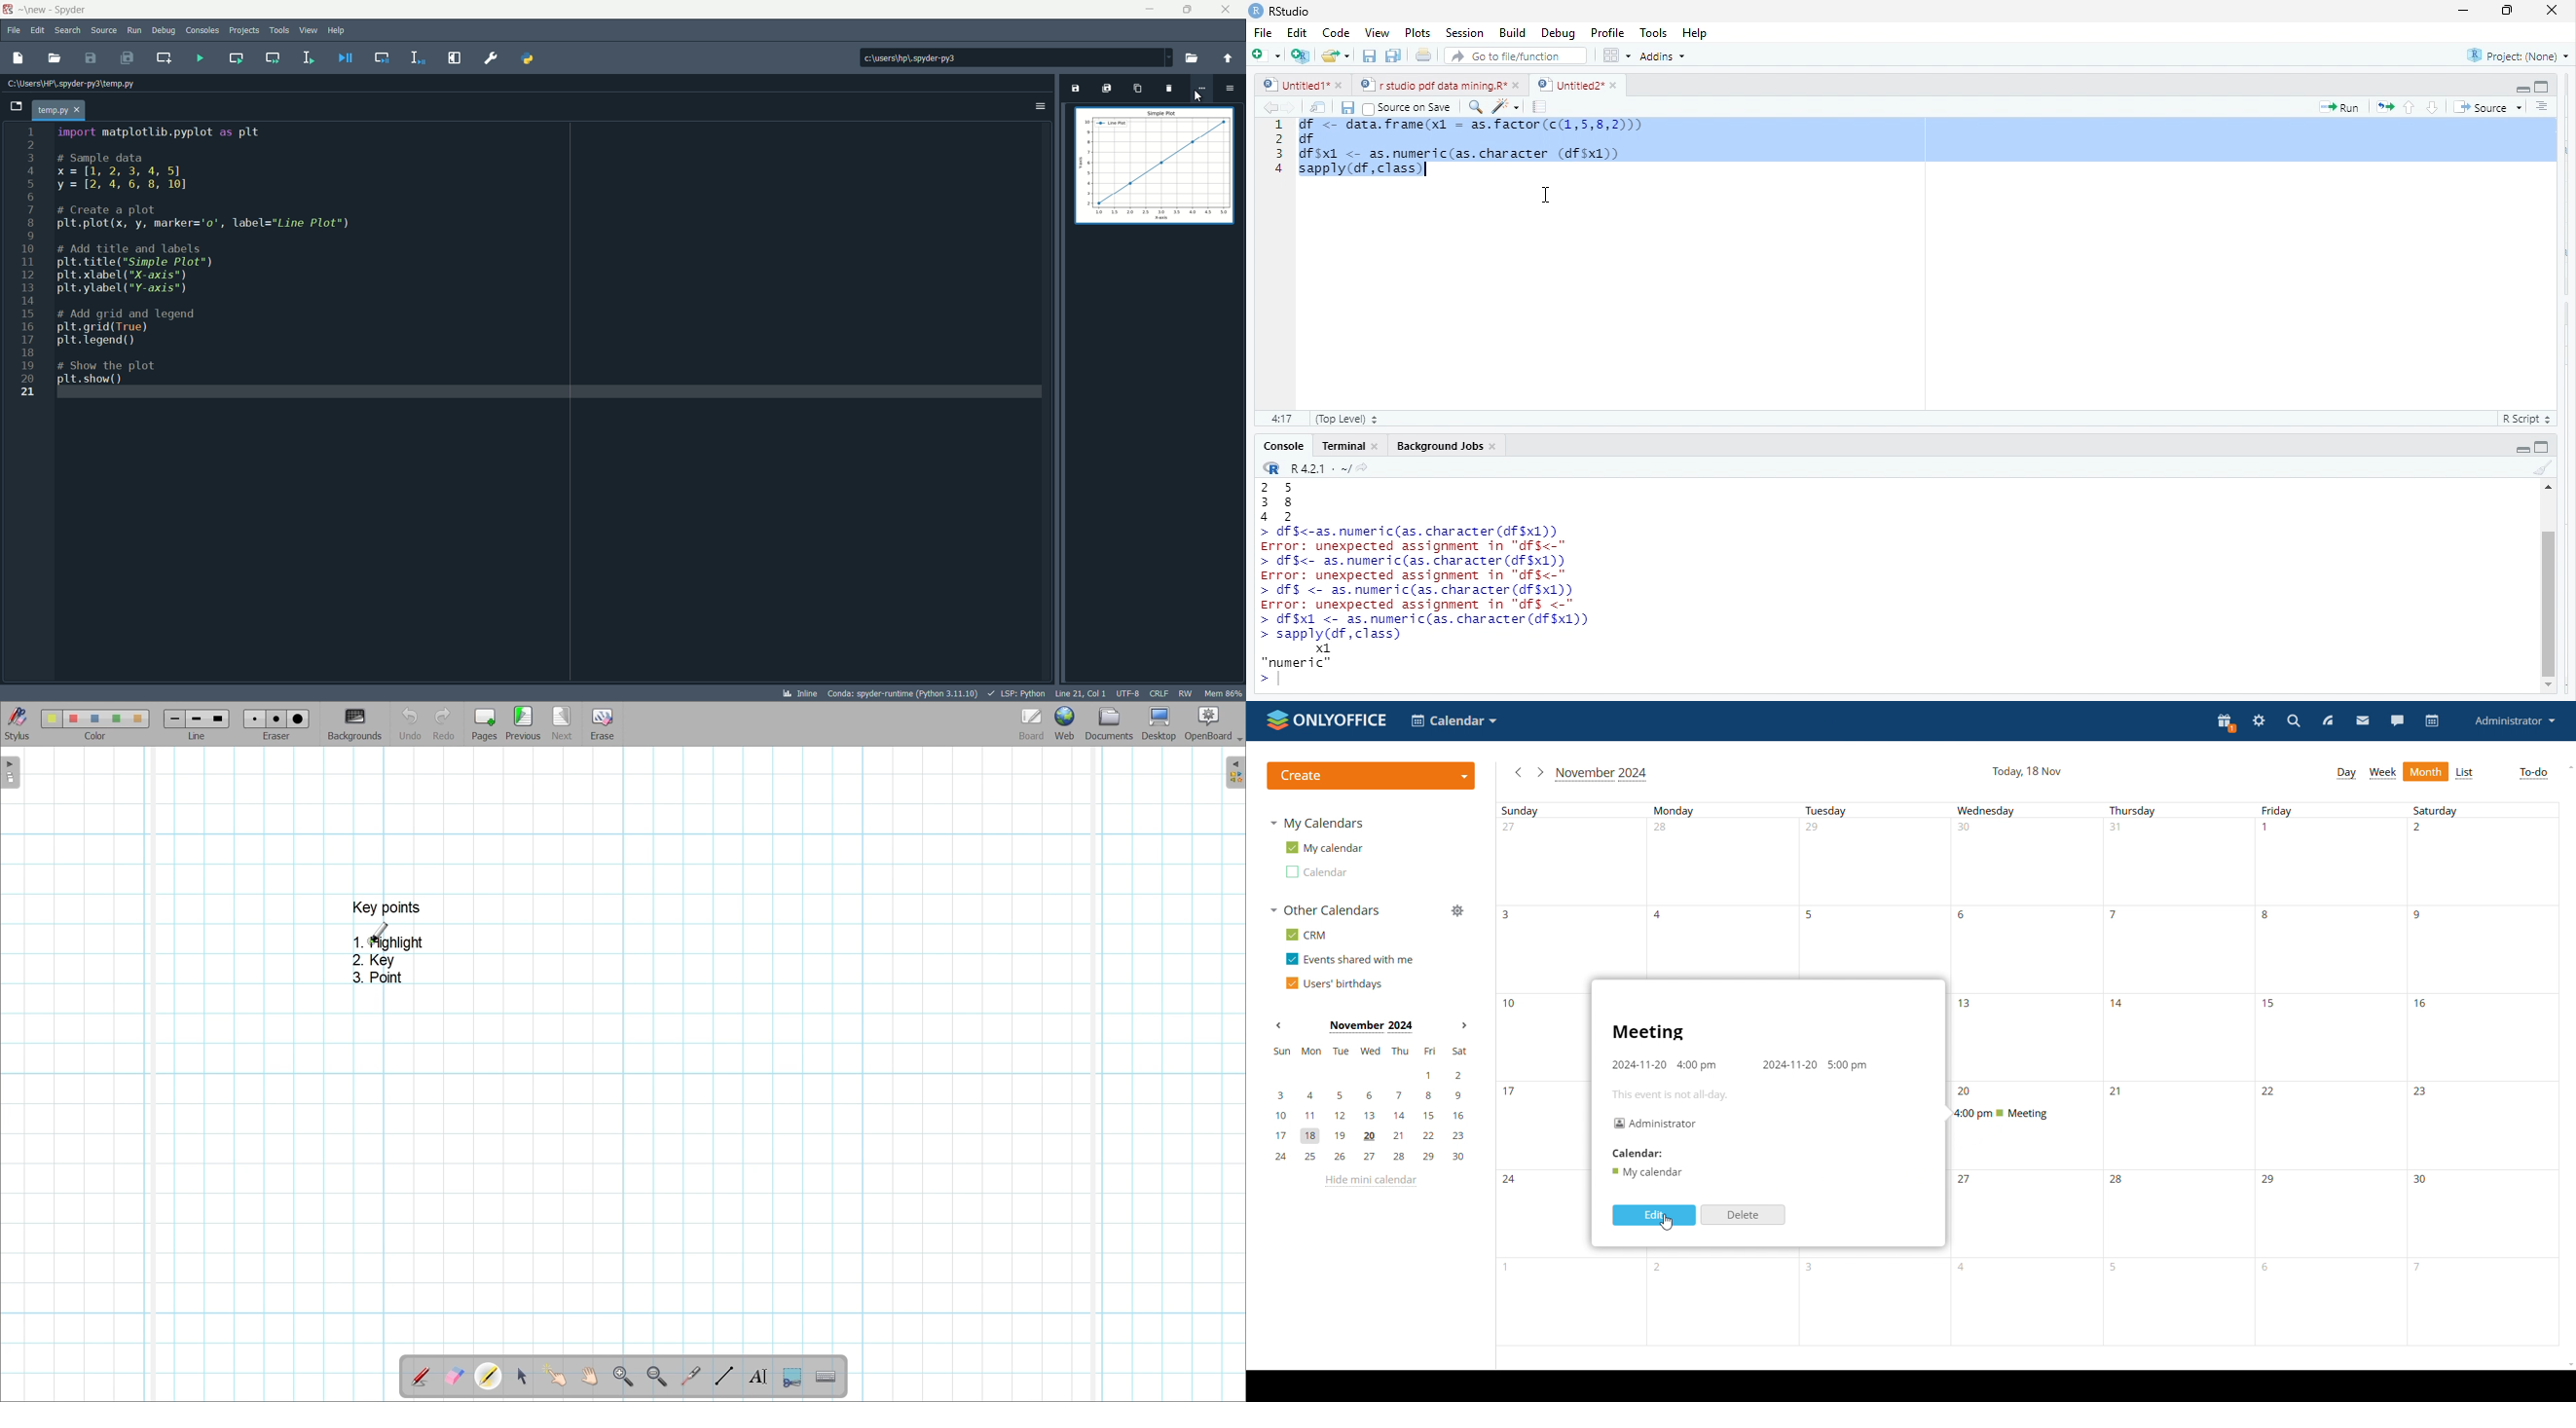 Image resolution: width=2576 pixels, height=1428 pixels. What do you see at coordinates (1040, 105) in the screenshot?
I see `options` at bounding box center [1040, 105].